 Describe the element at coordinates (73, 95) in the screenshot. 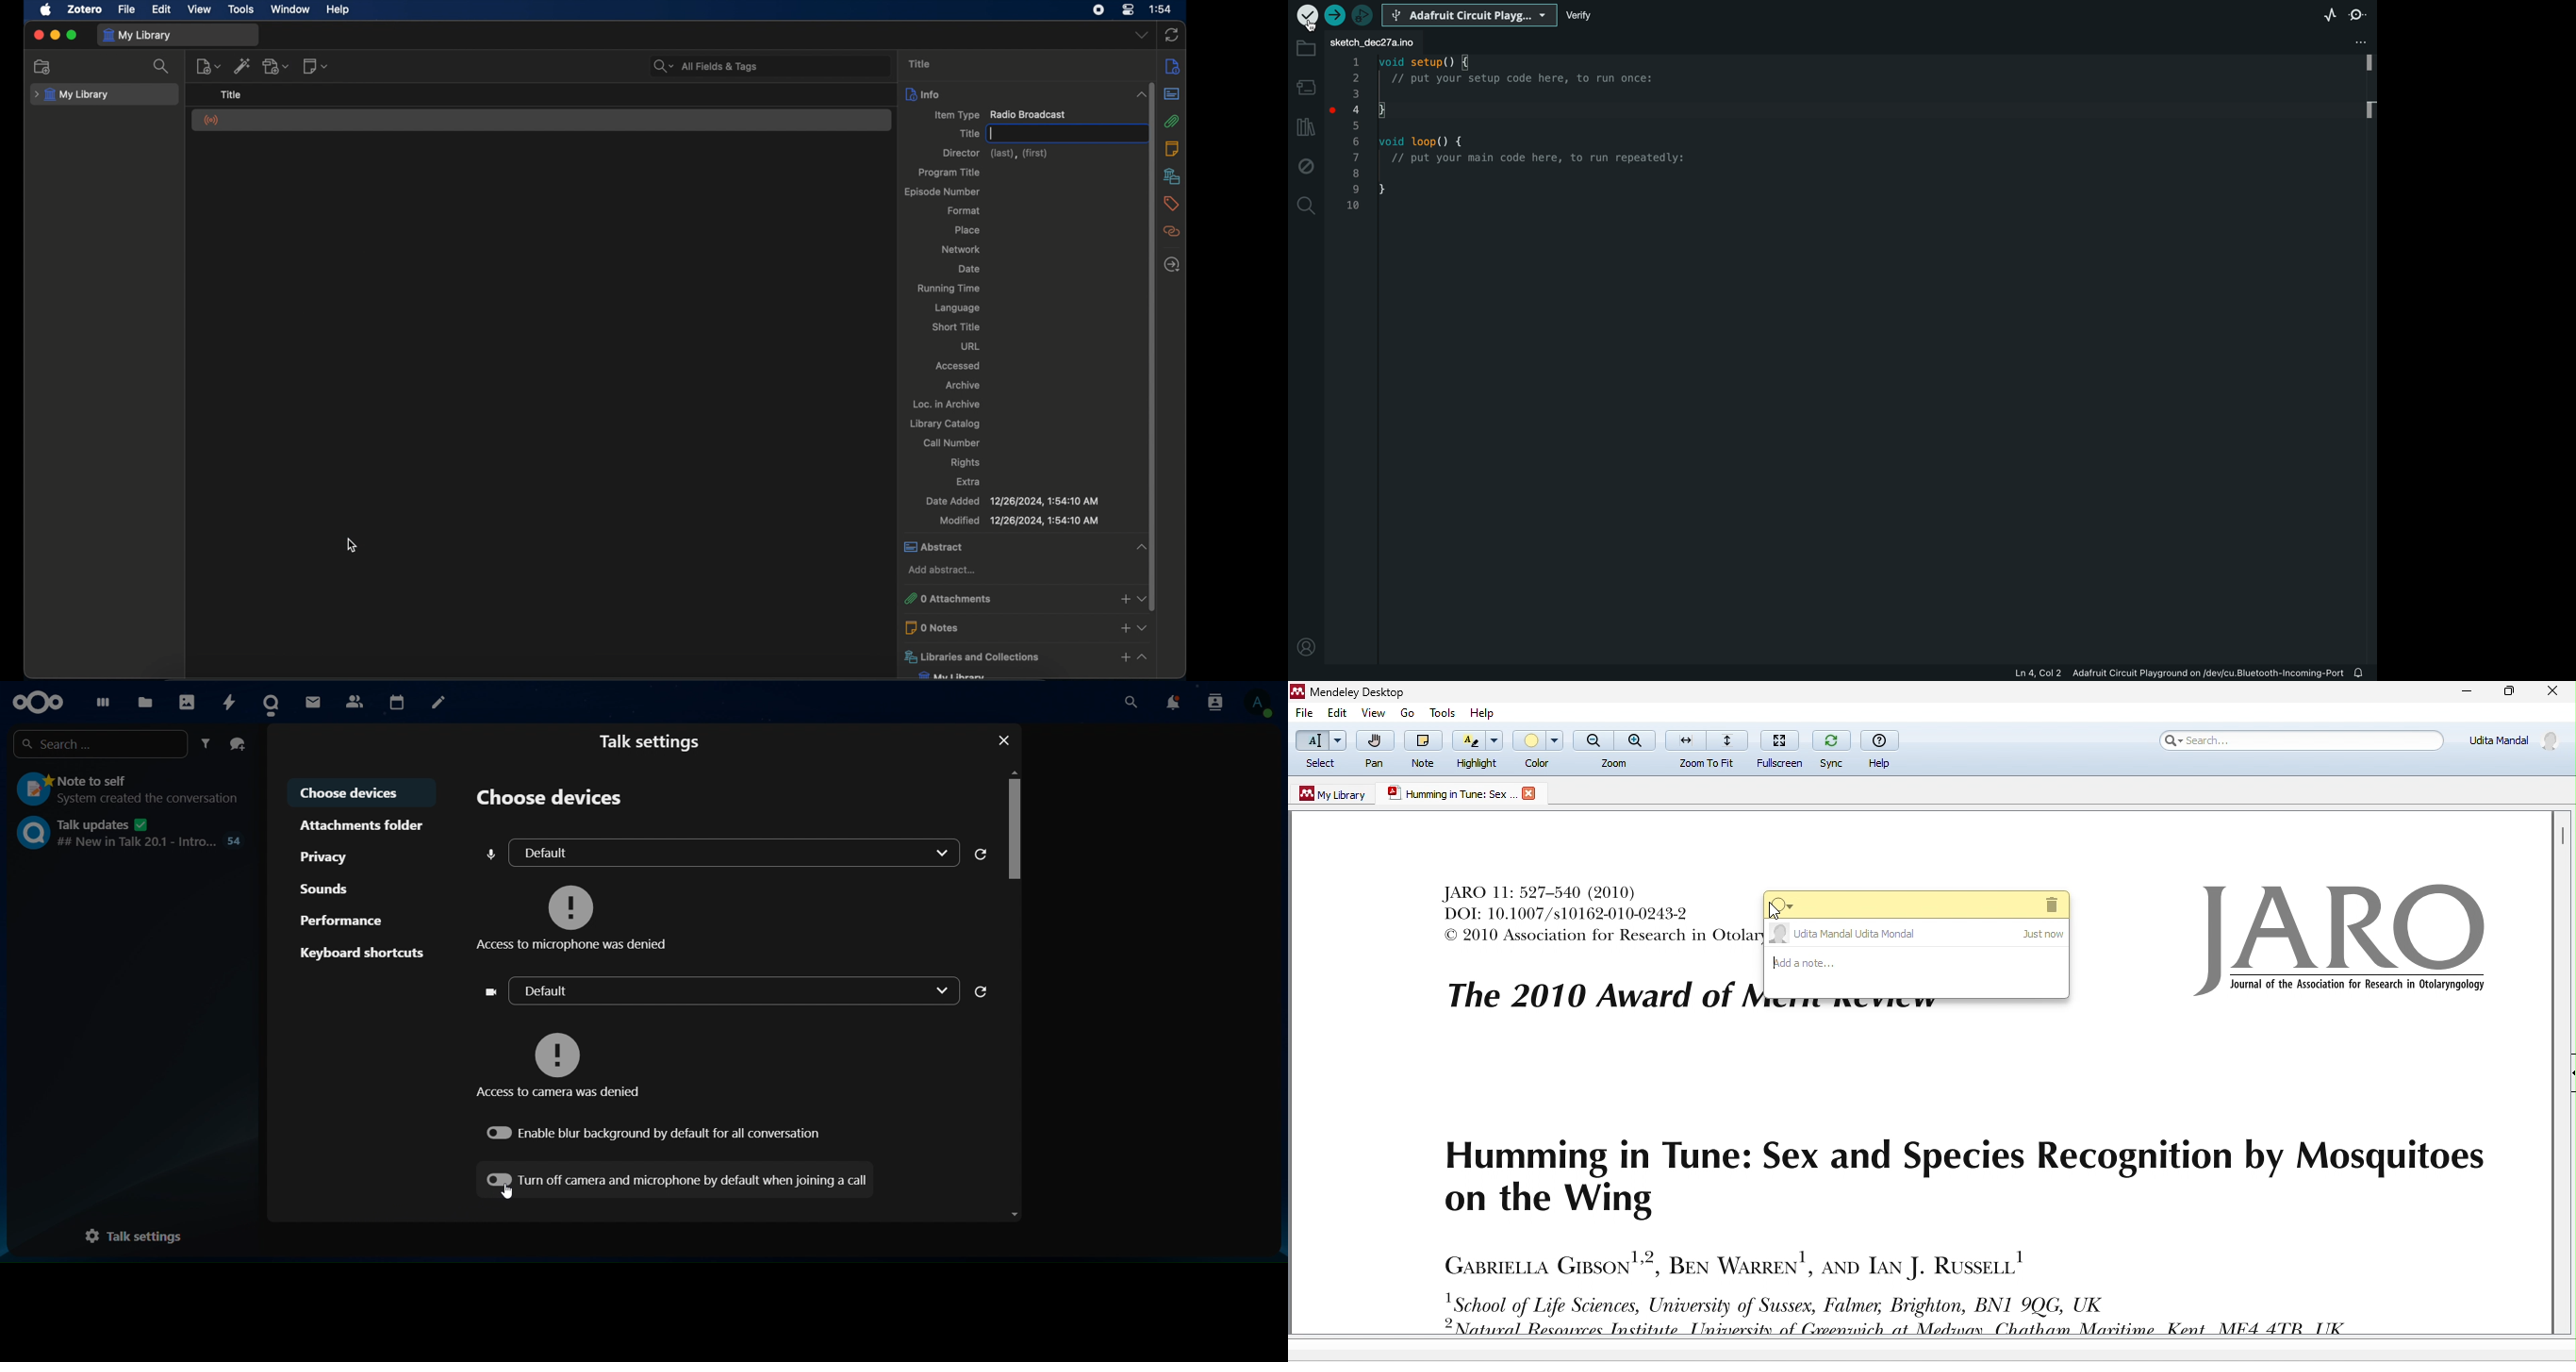

I see `my library` at that location.